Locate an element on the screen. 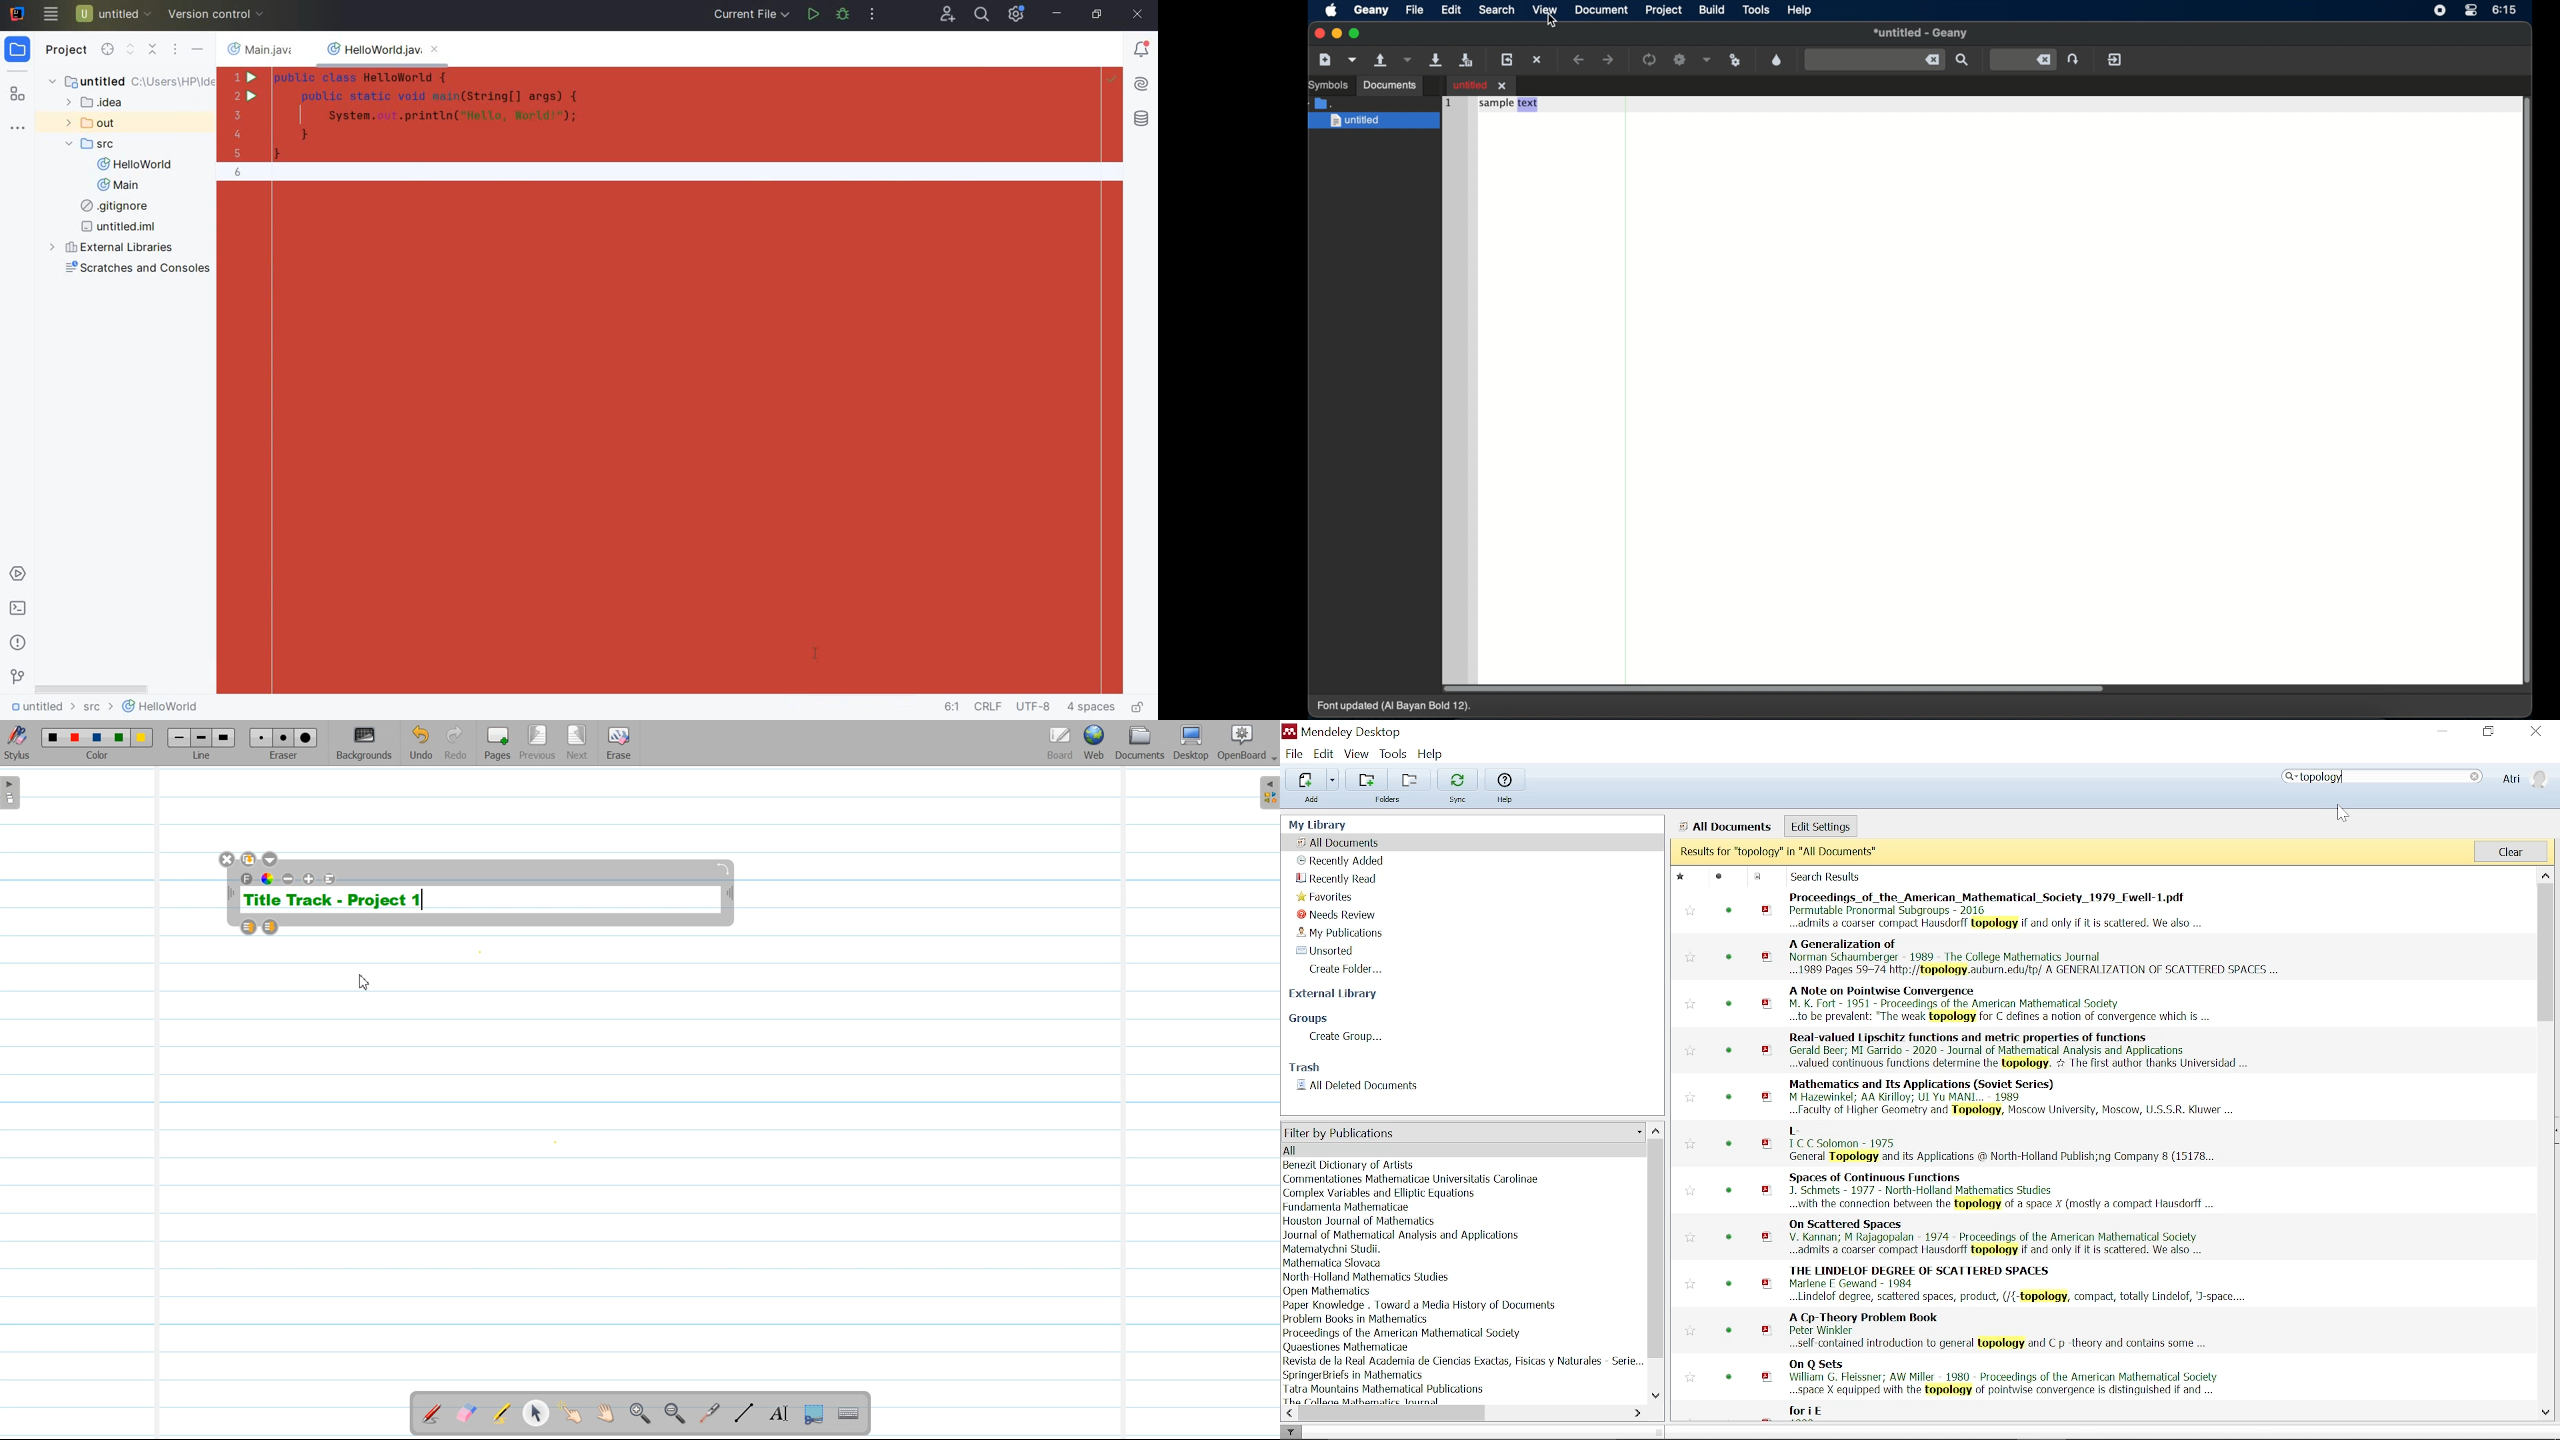 The height and width of the screenshot is (1456, 2576). File is located at coordinates (1295, 753).